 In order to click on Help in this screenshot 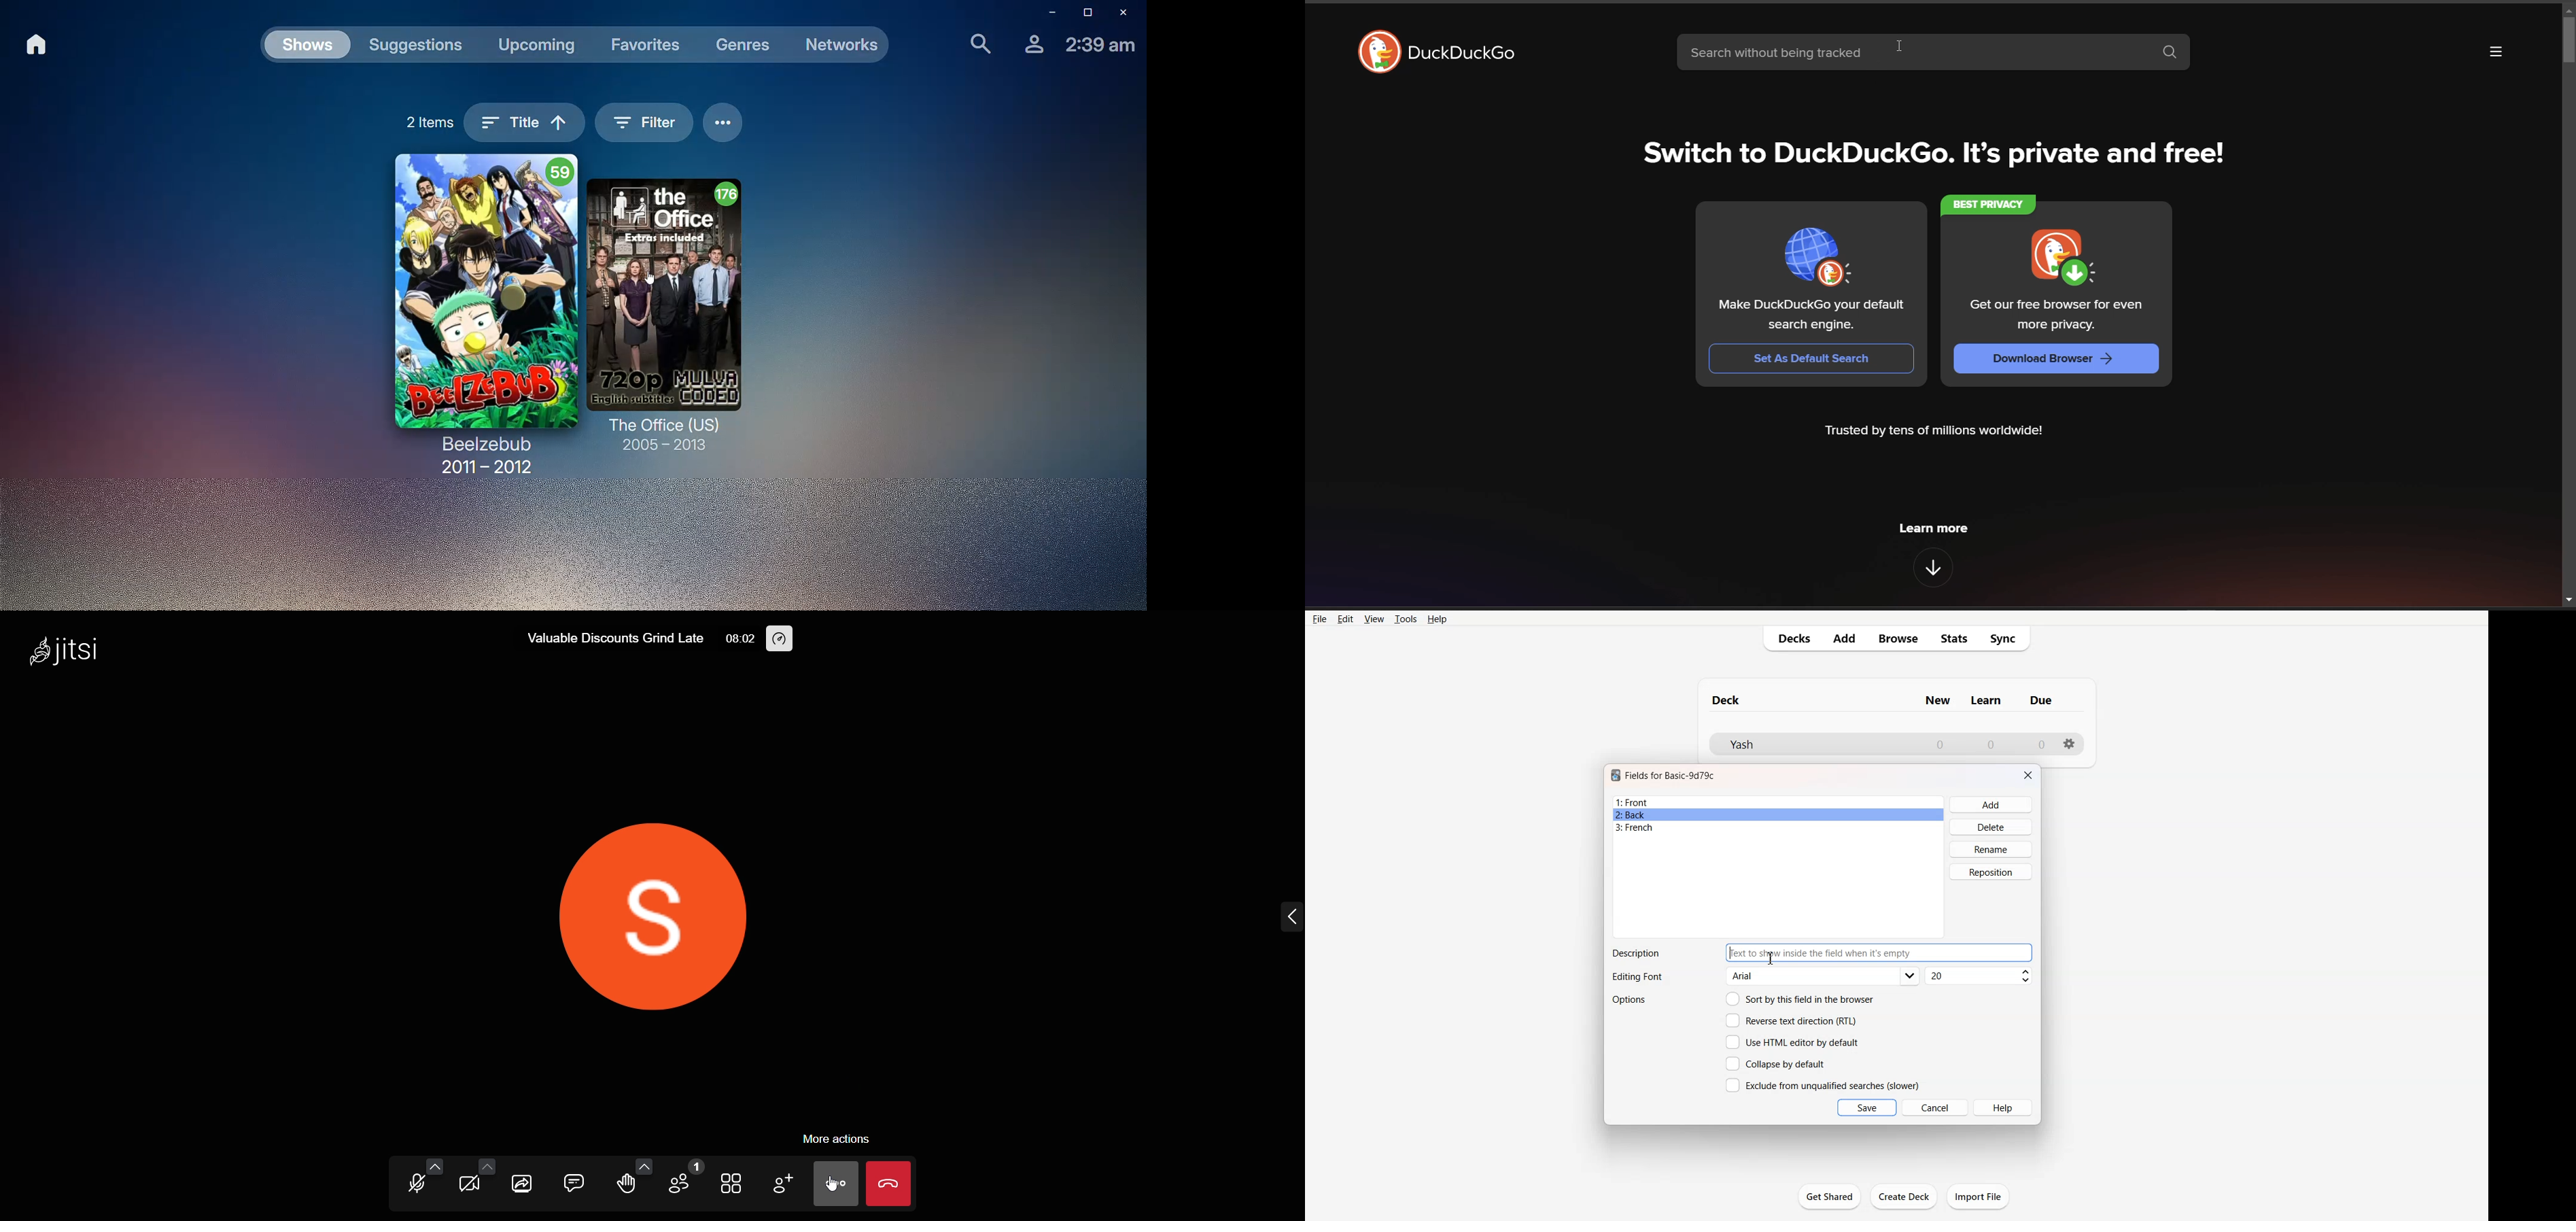, I will do `click(2004, 1108)`.